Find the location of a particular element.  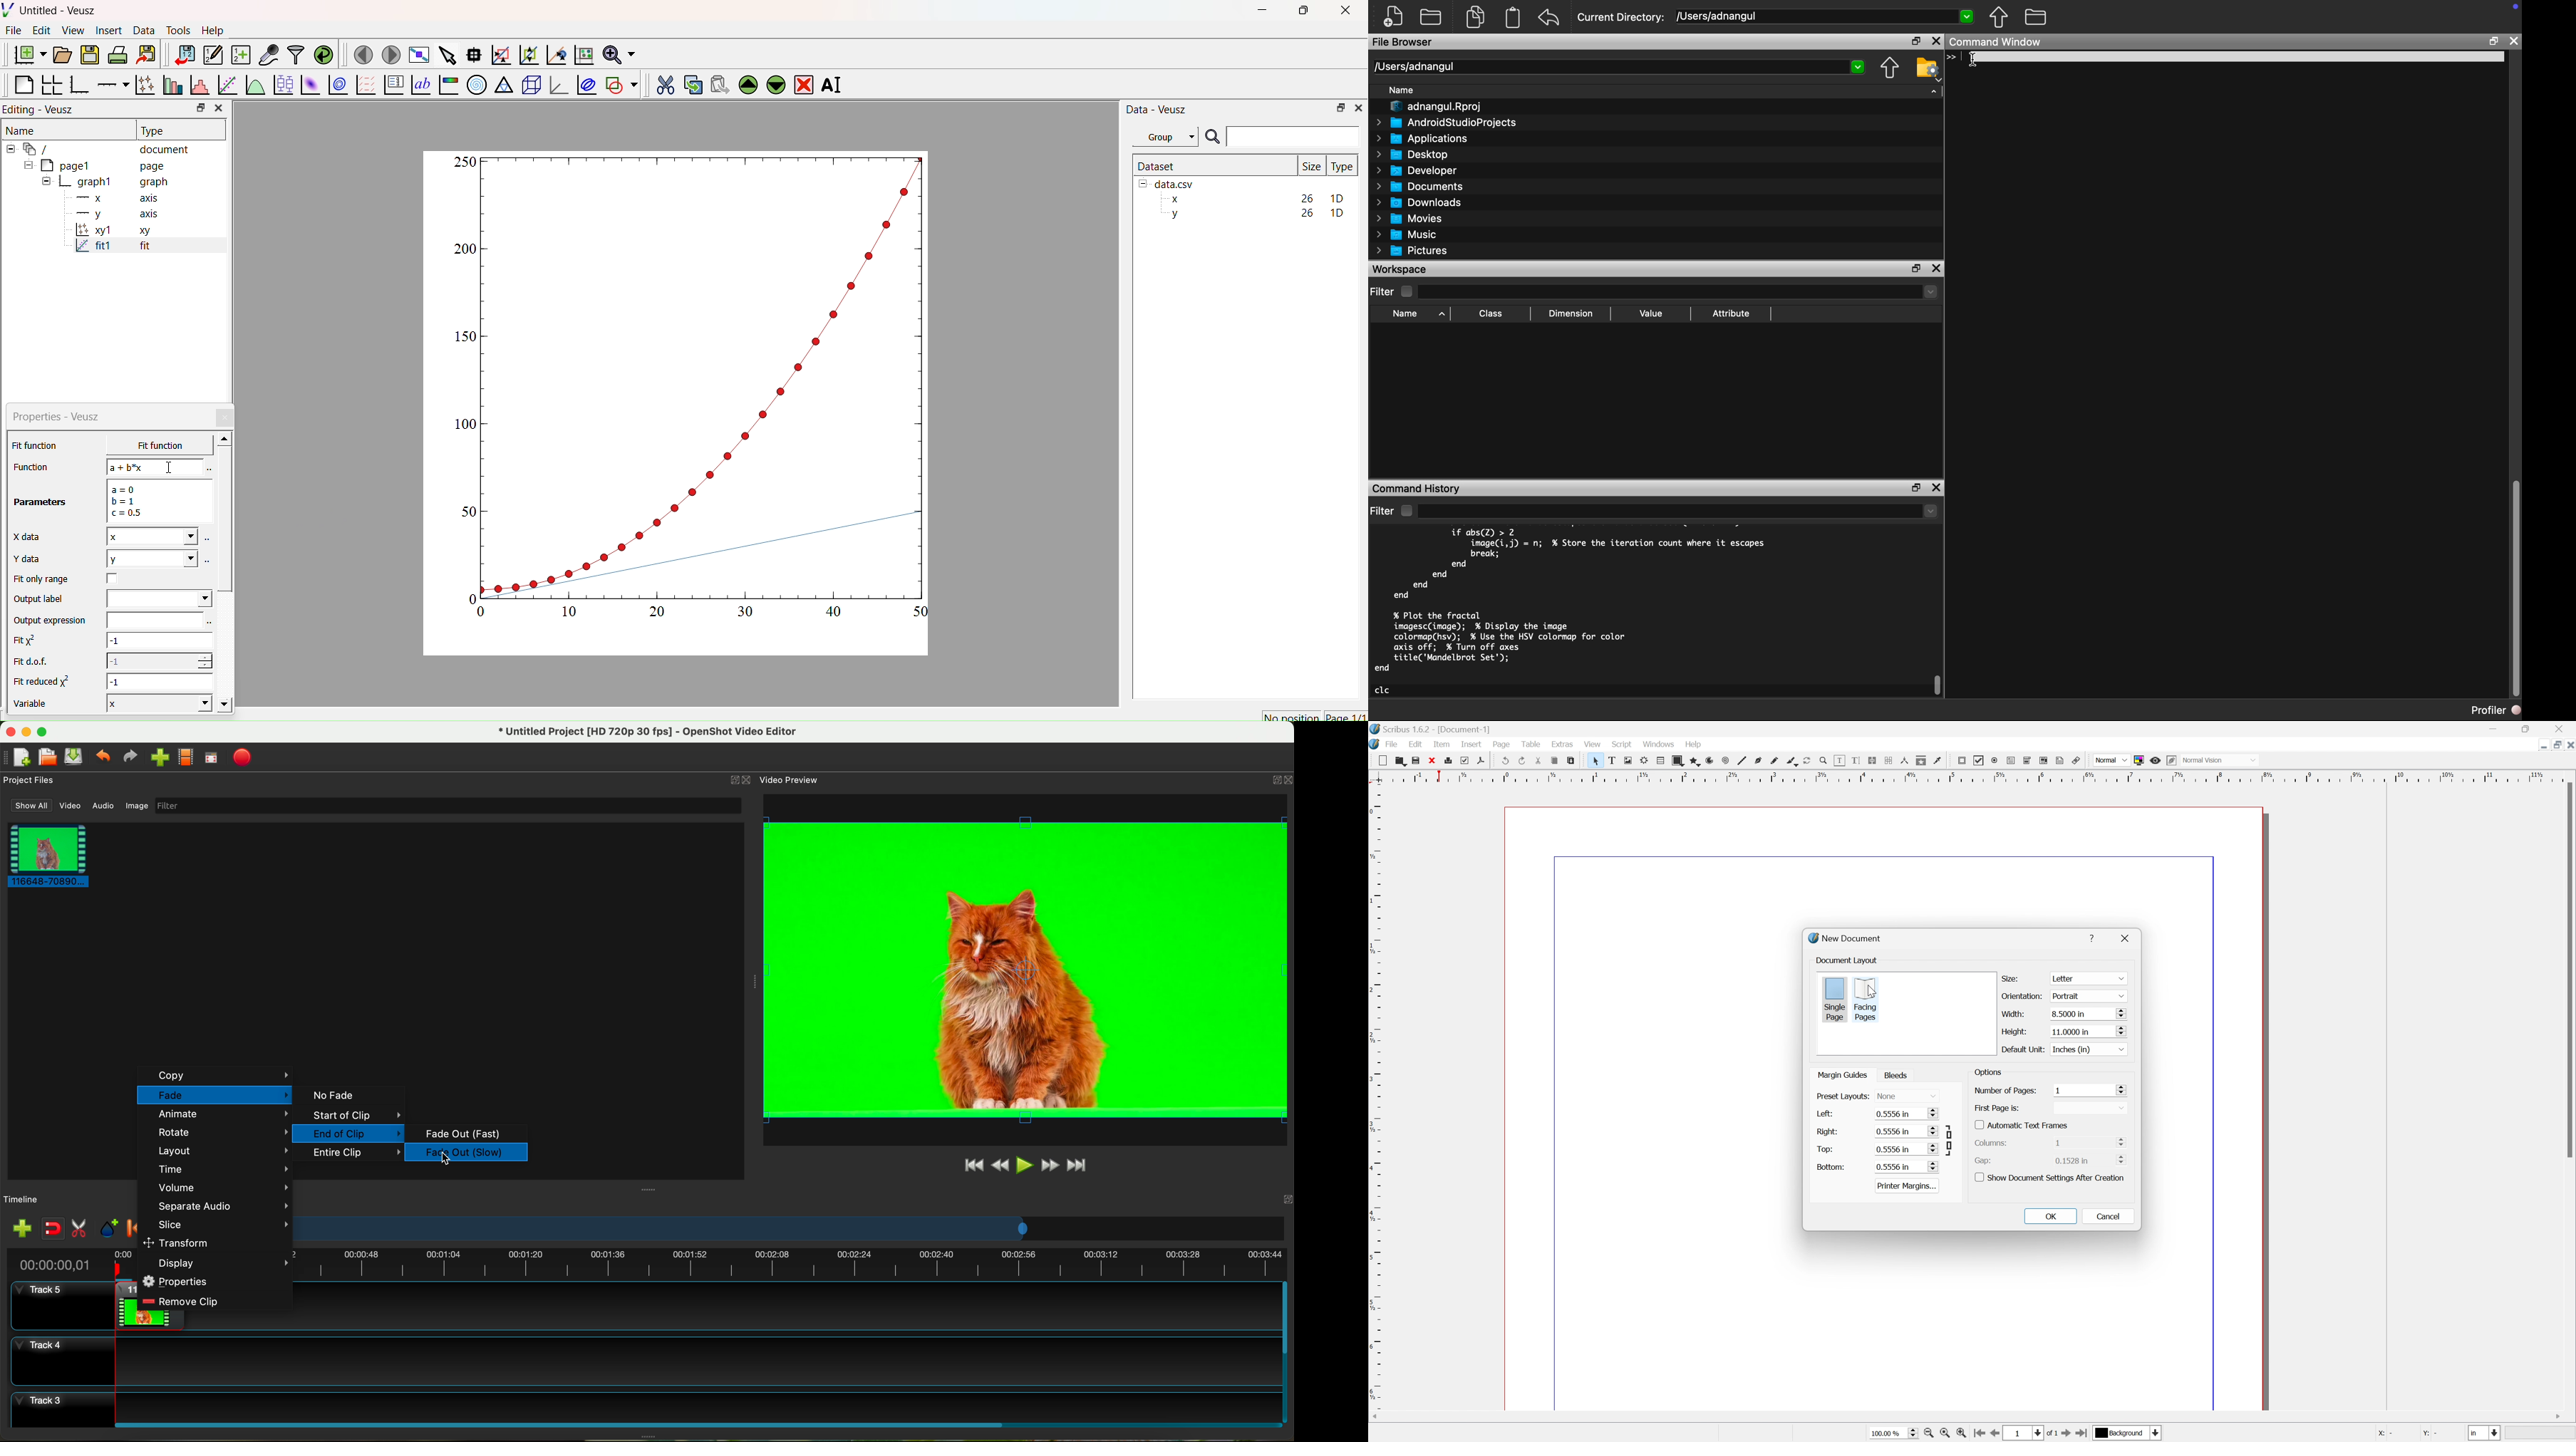

Function is located at coordinates (29, 467).